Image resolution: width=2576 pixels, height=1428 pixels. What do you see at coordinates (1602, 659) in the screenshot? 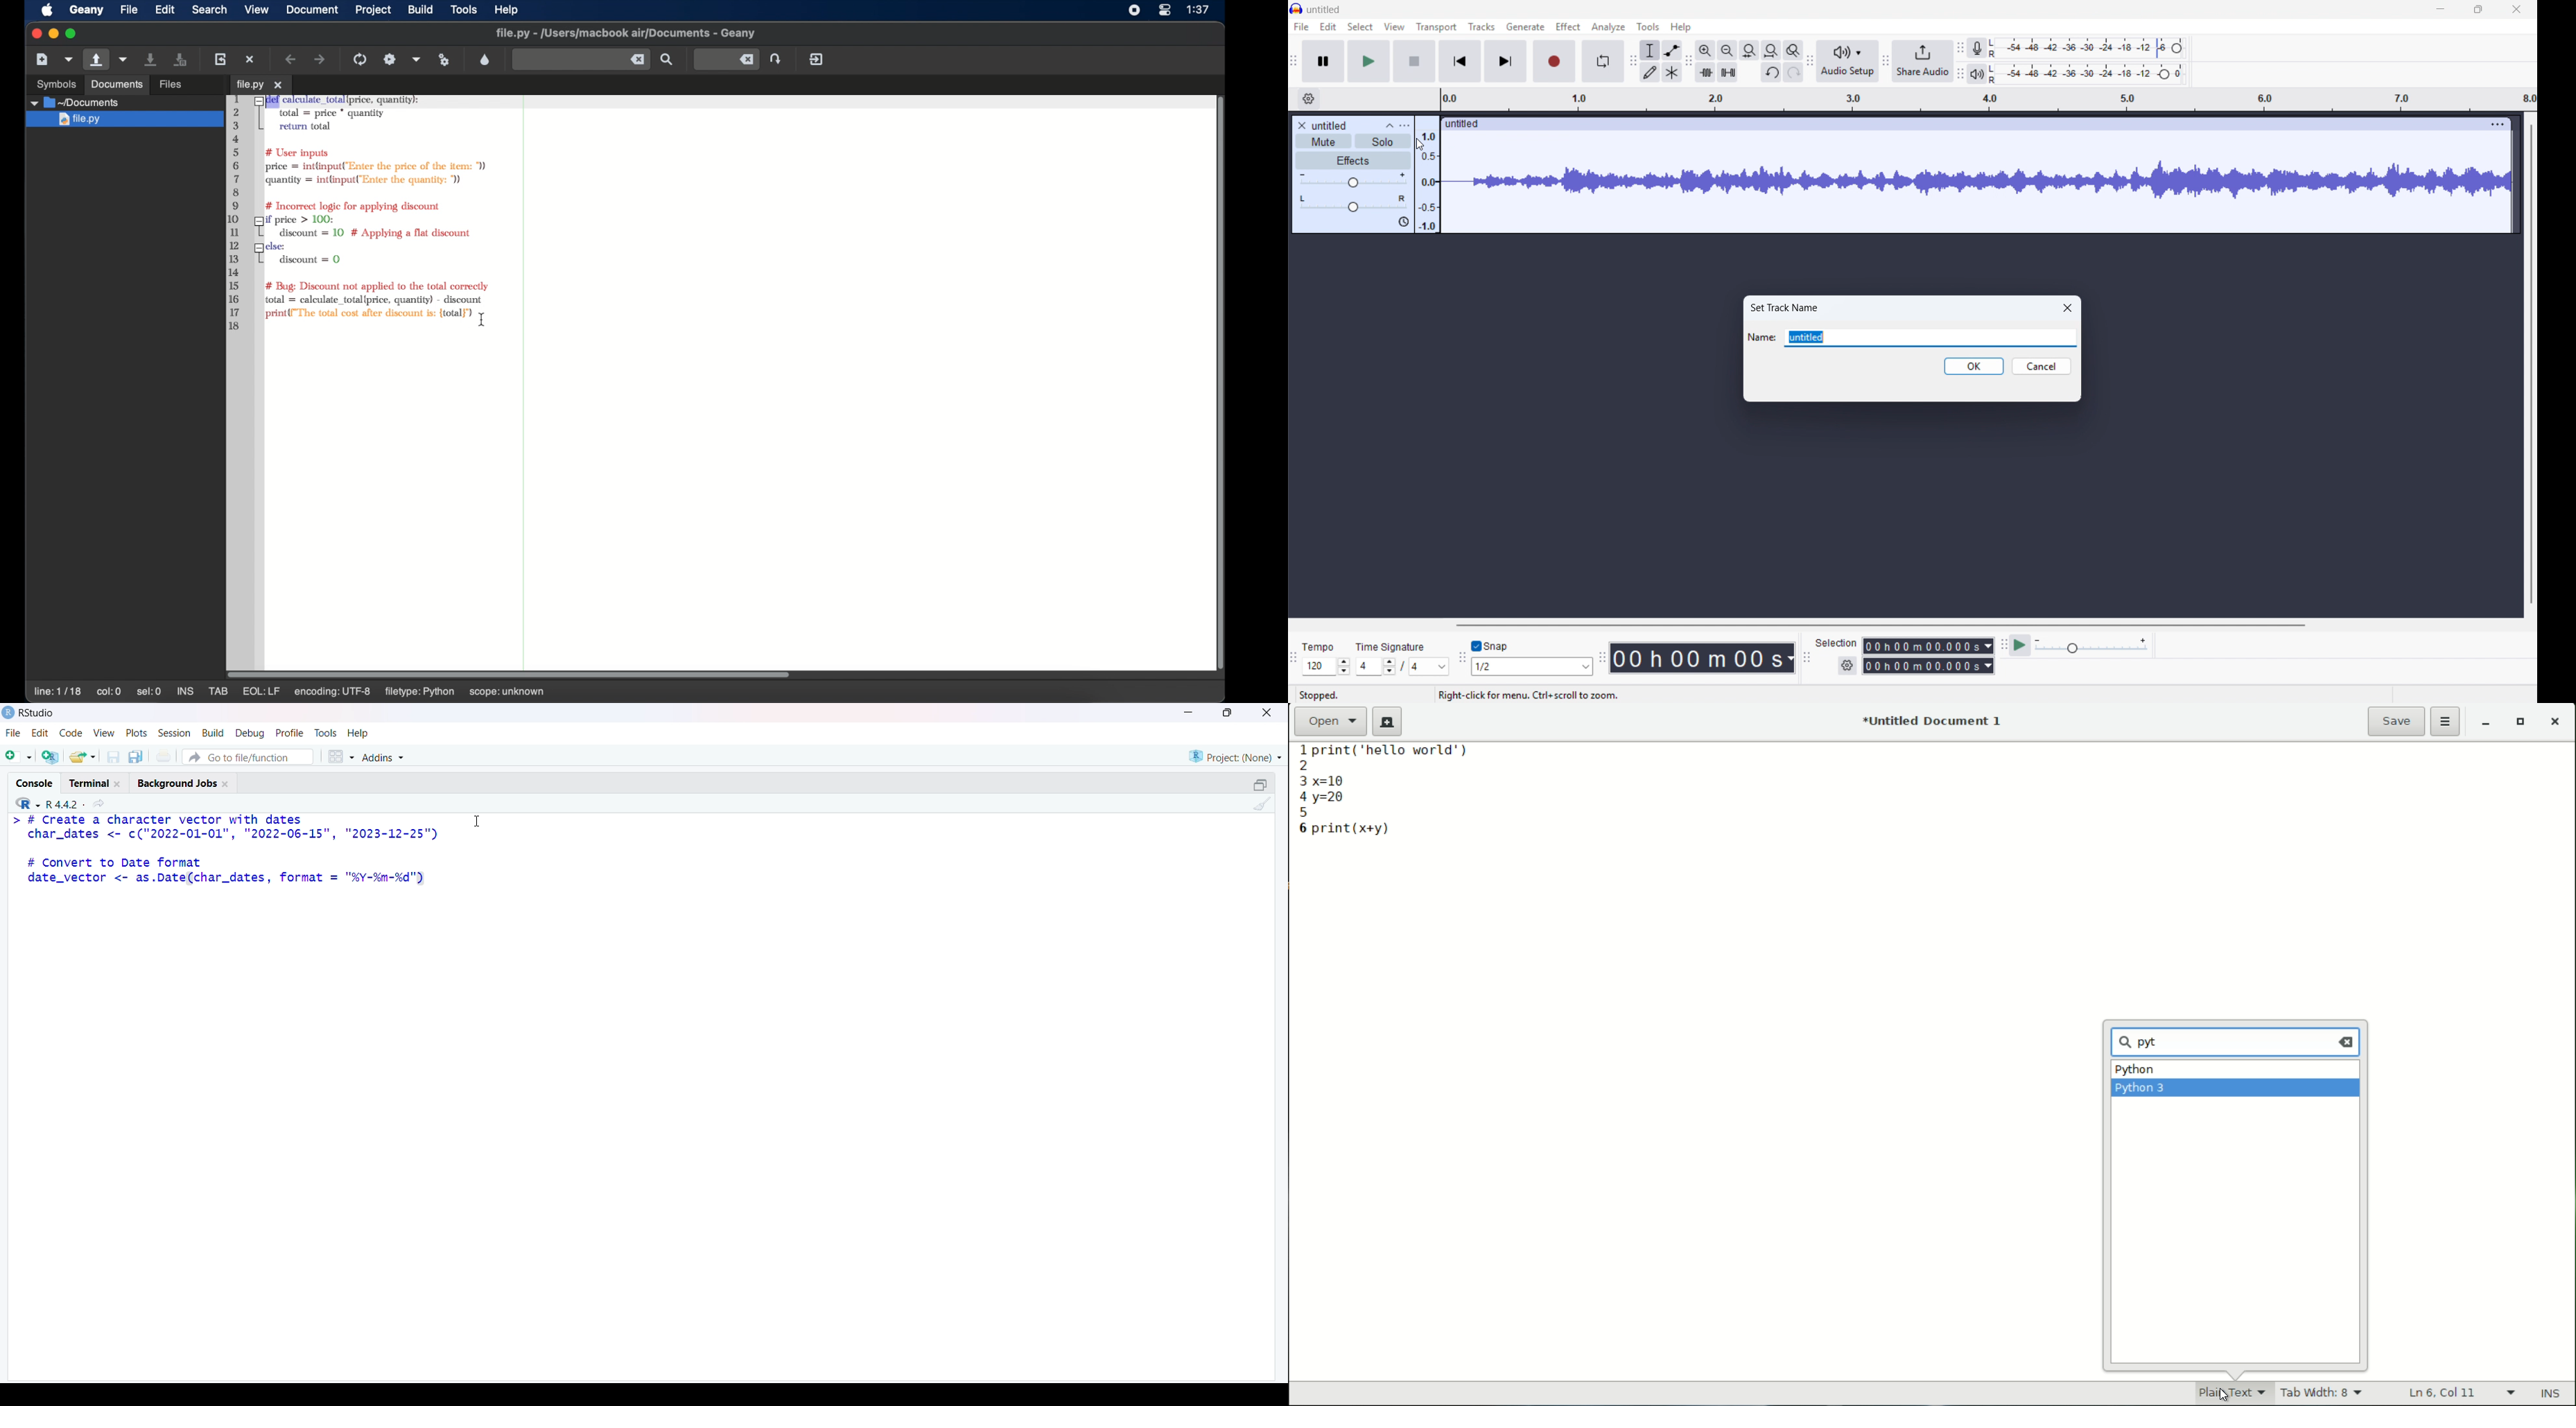
I see `Time toolbar ` at bounding box center [1602, 659].